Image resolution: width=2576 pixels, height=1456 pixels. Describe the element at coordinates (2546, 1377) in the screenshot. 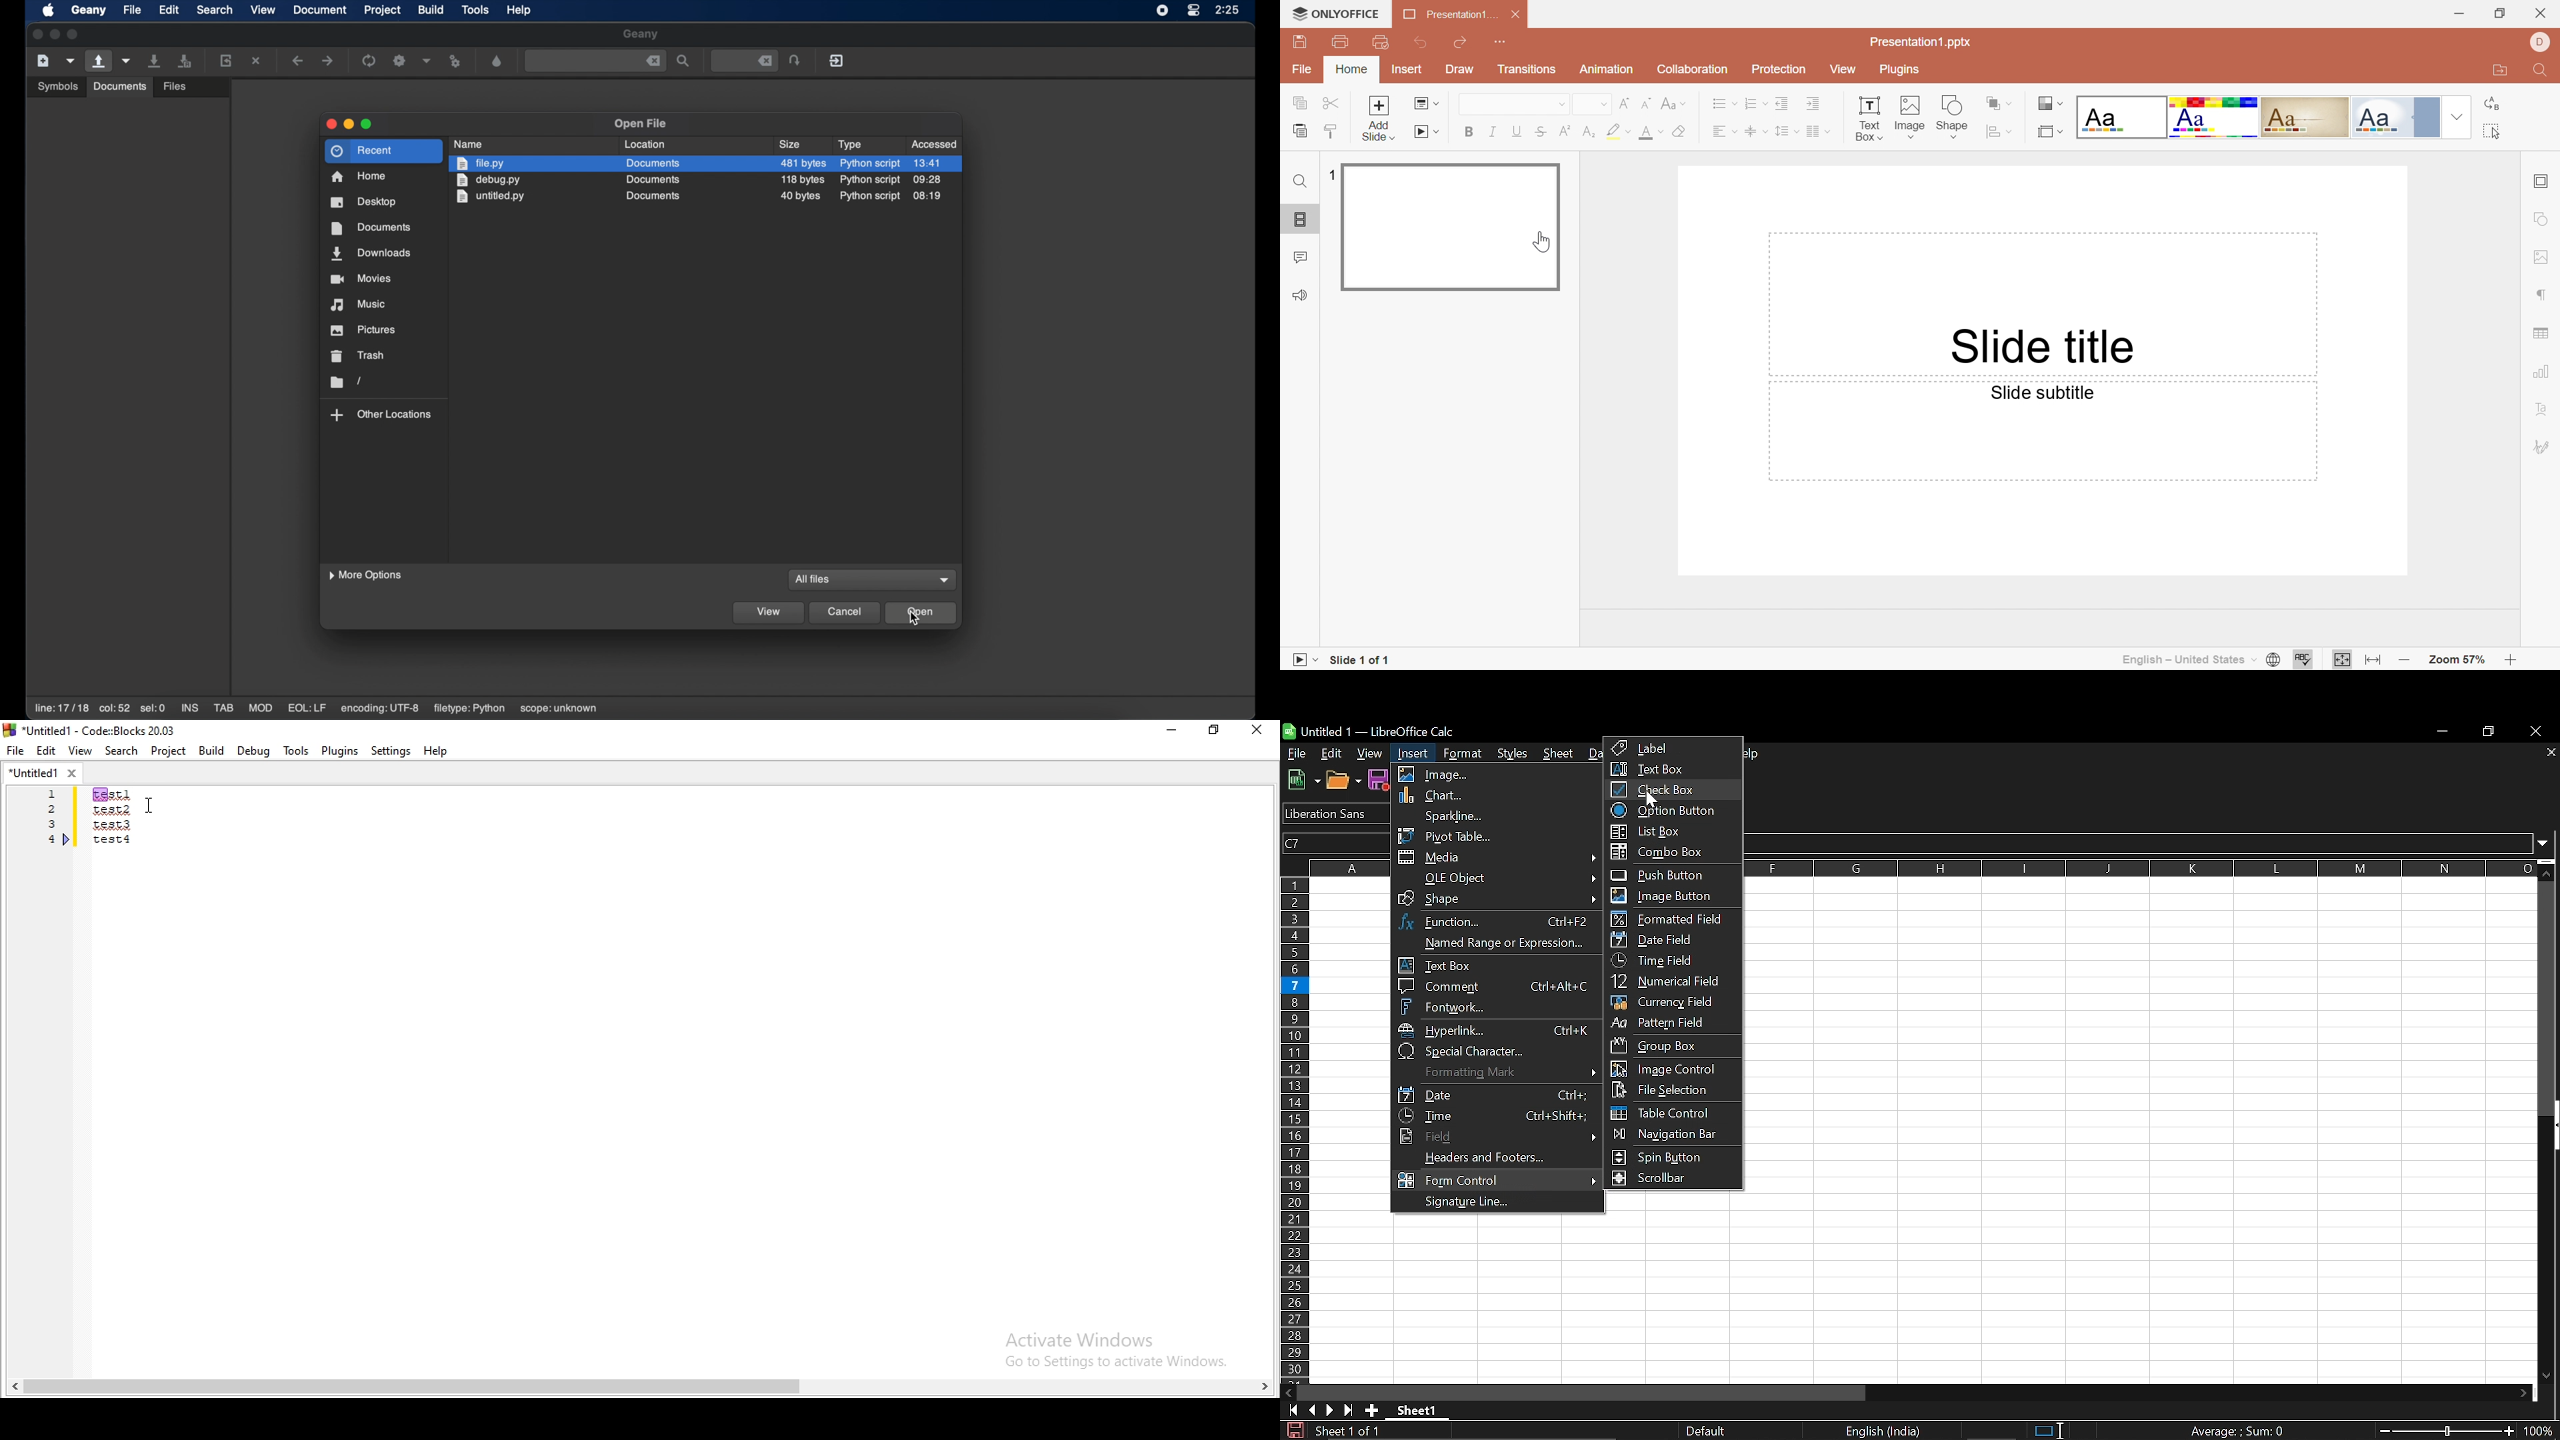

I see `Move down` at that location.